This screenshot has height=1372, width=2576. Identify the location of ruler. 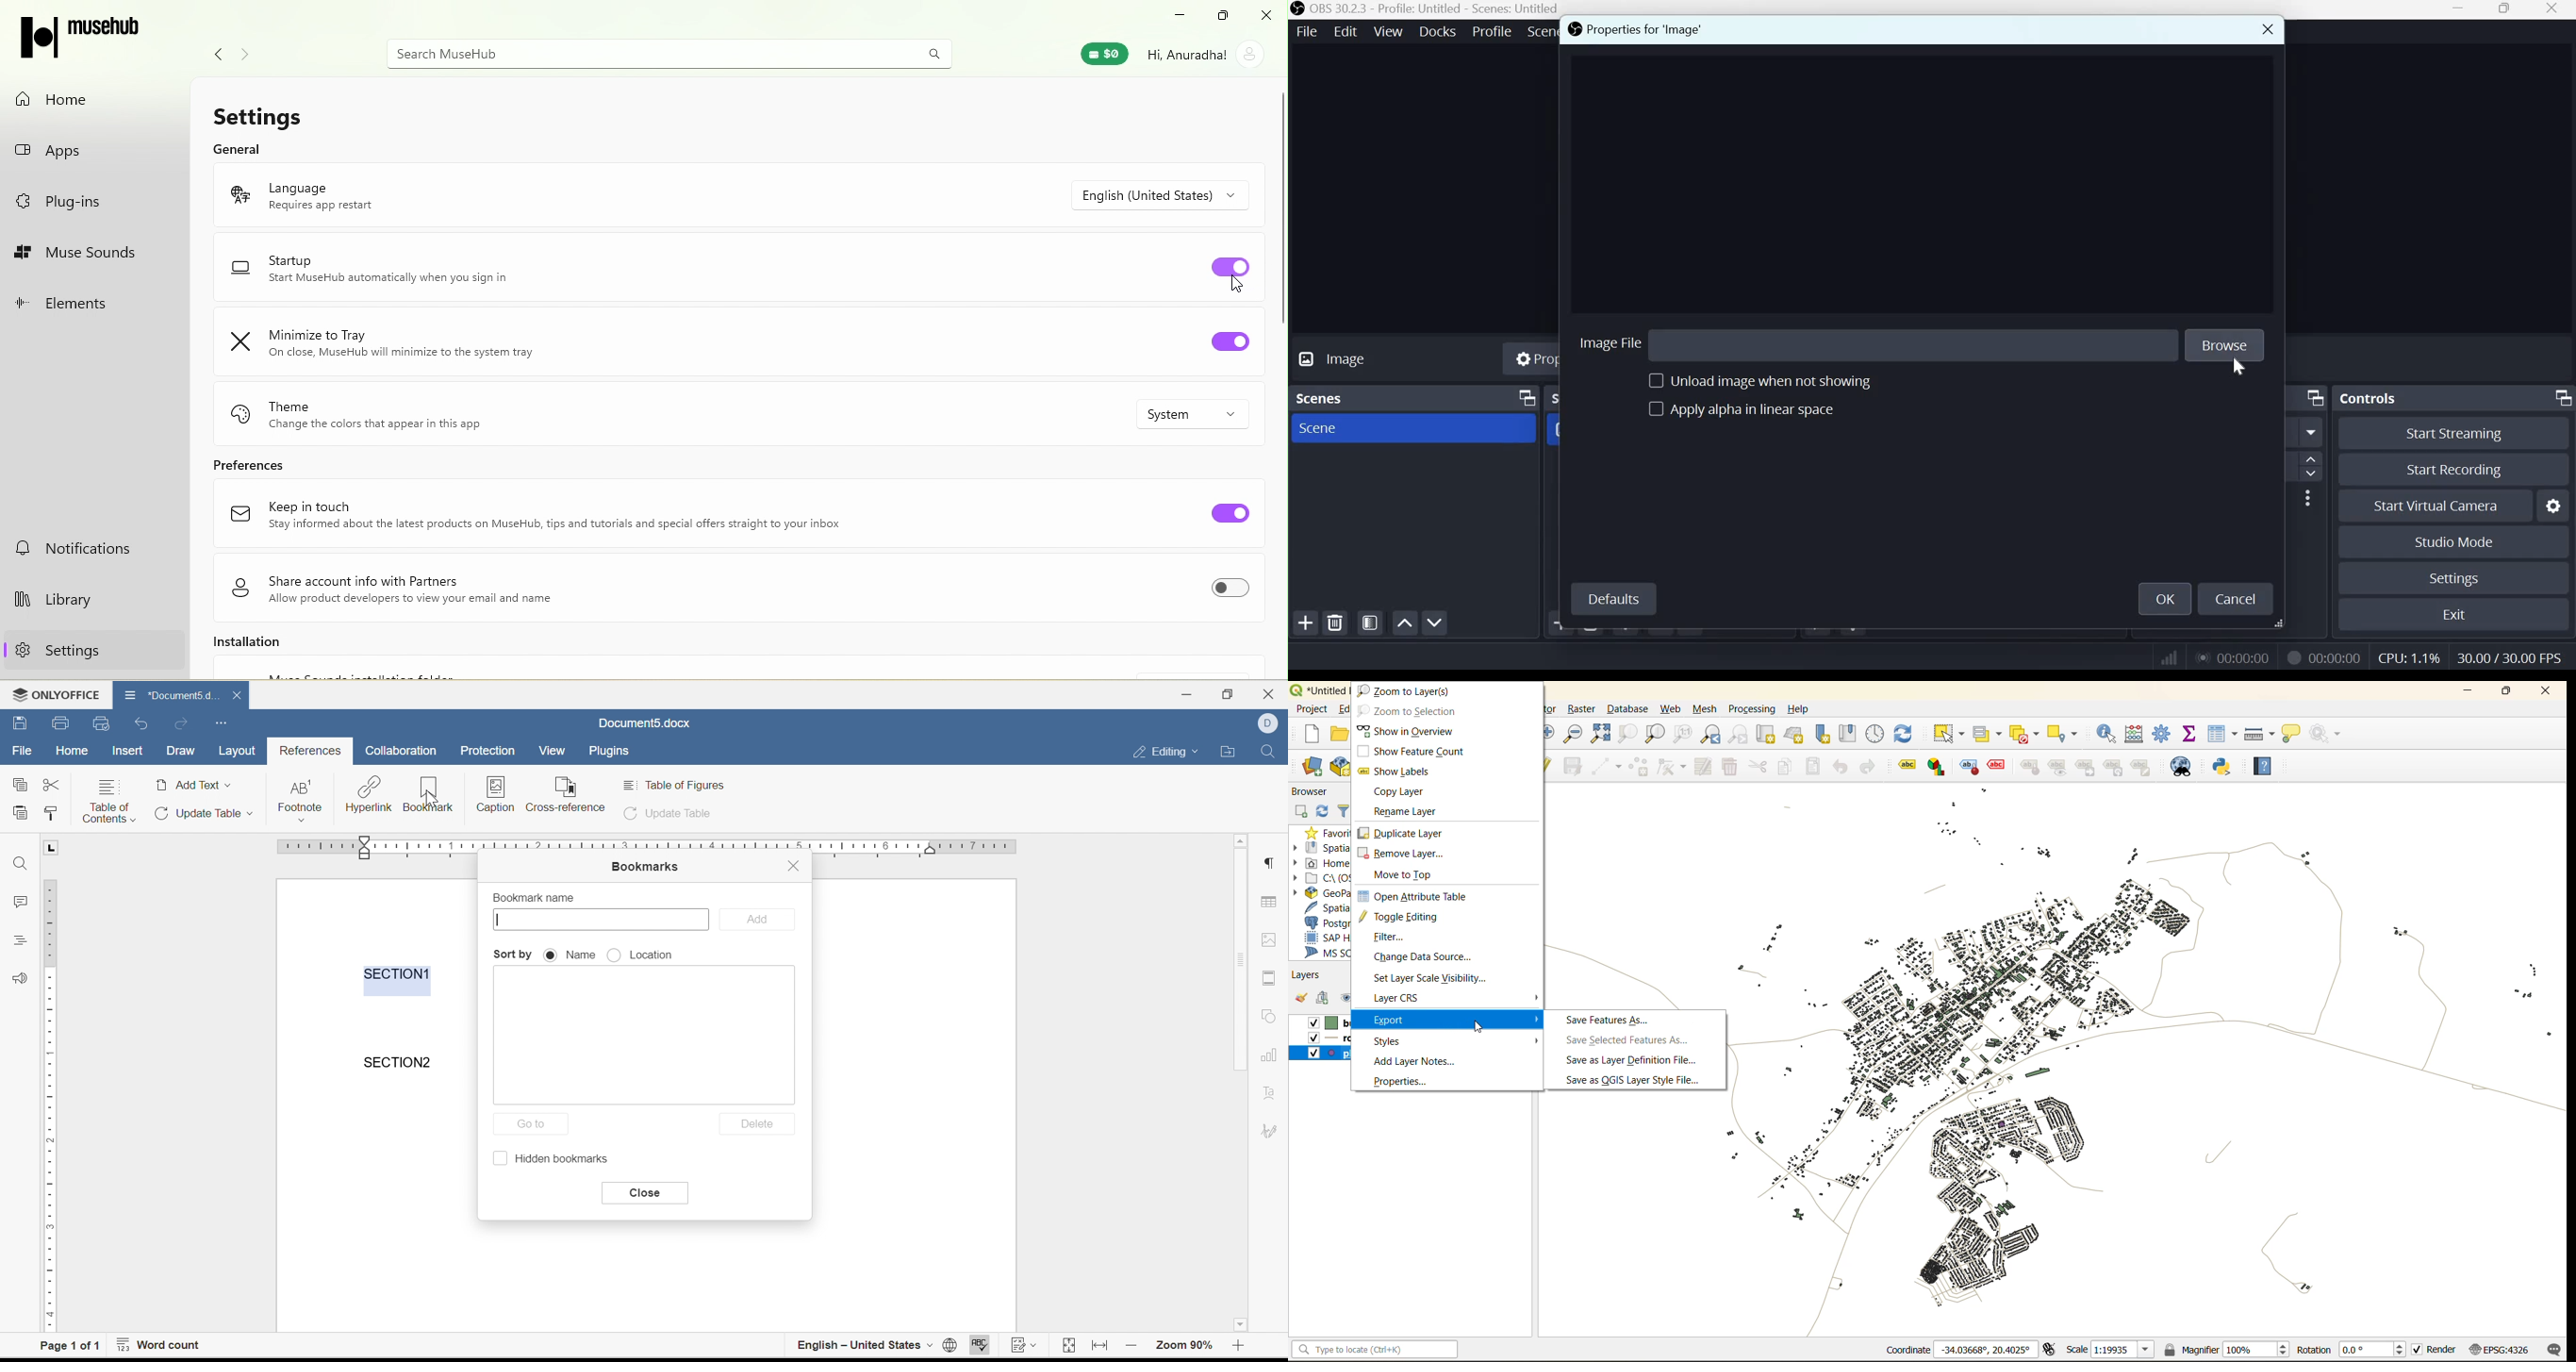
(48, 1104).